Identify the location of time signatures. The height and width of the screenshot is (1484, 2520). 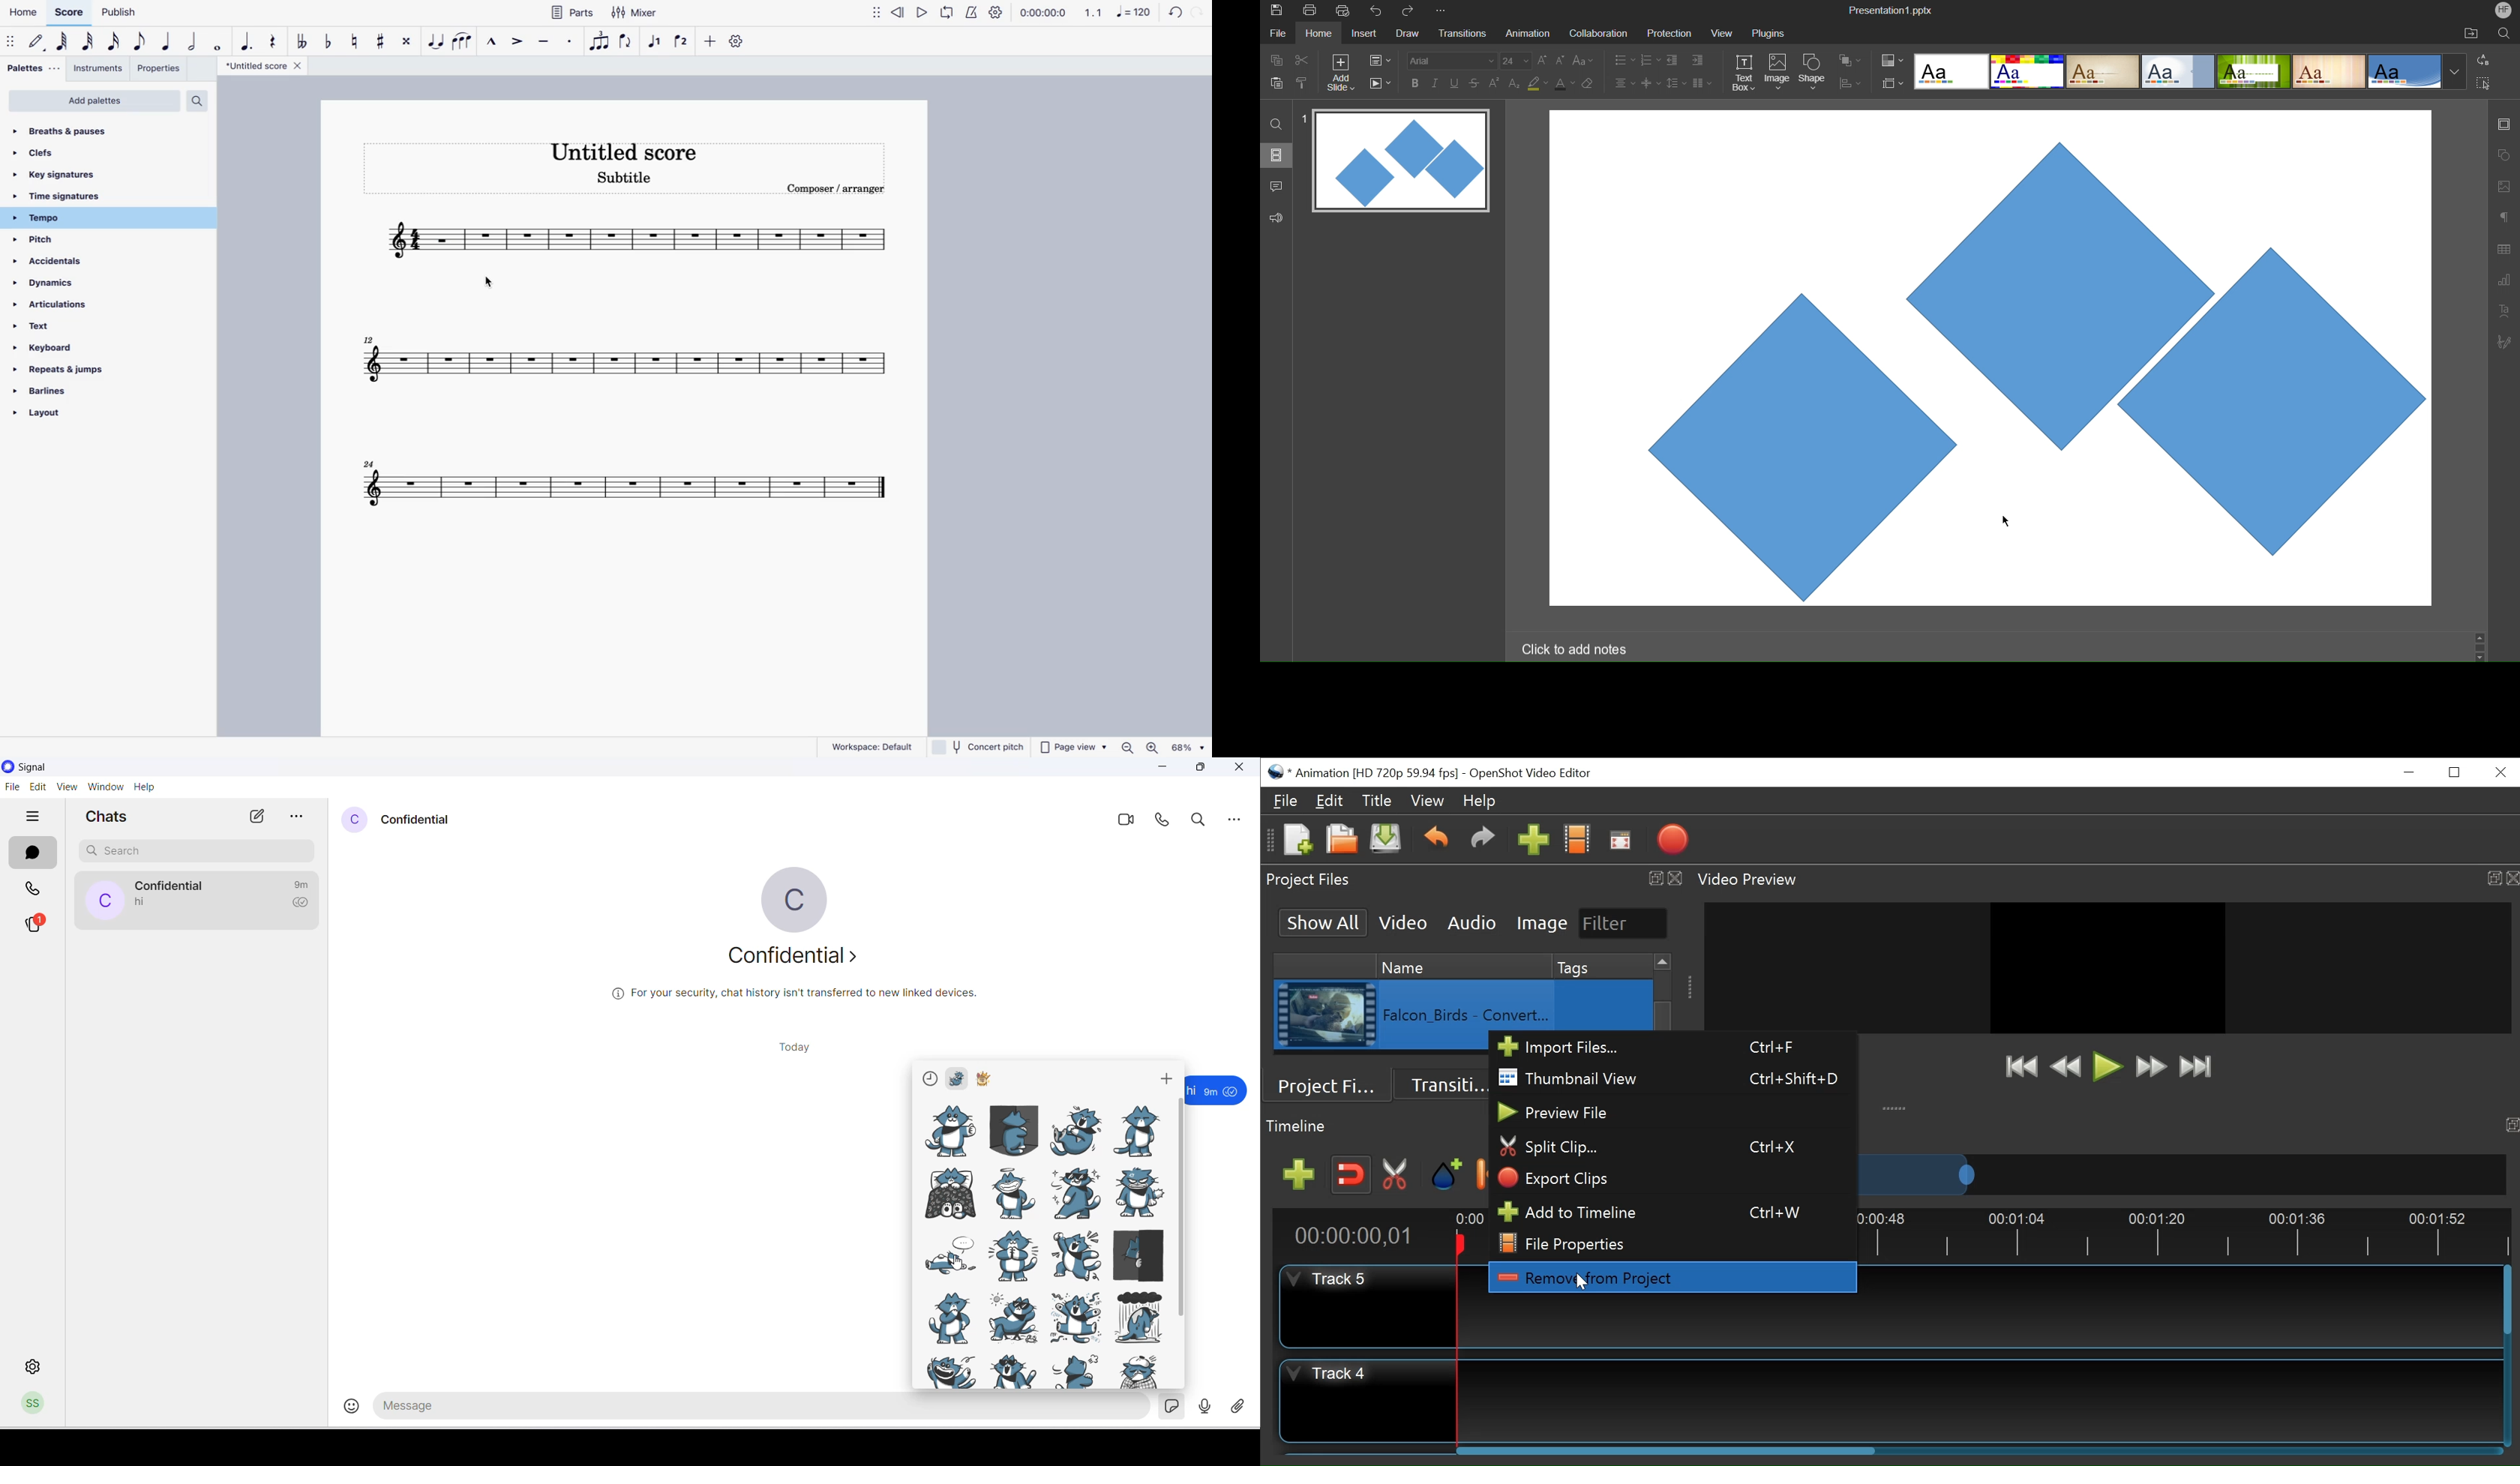
(76, 195).